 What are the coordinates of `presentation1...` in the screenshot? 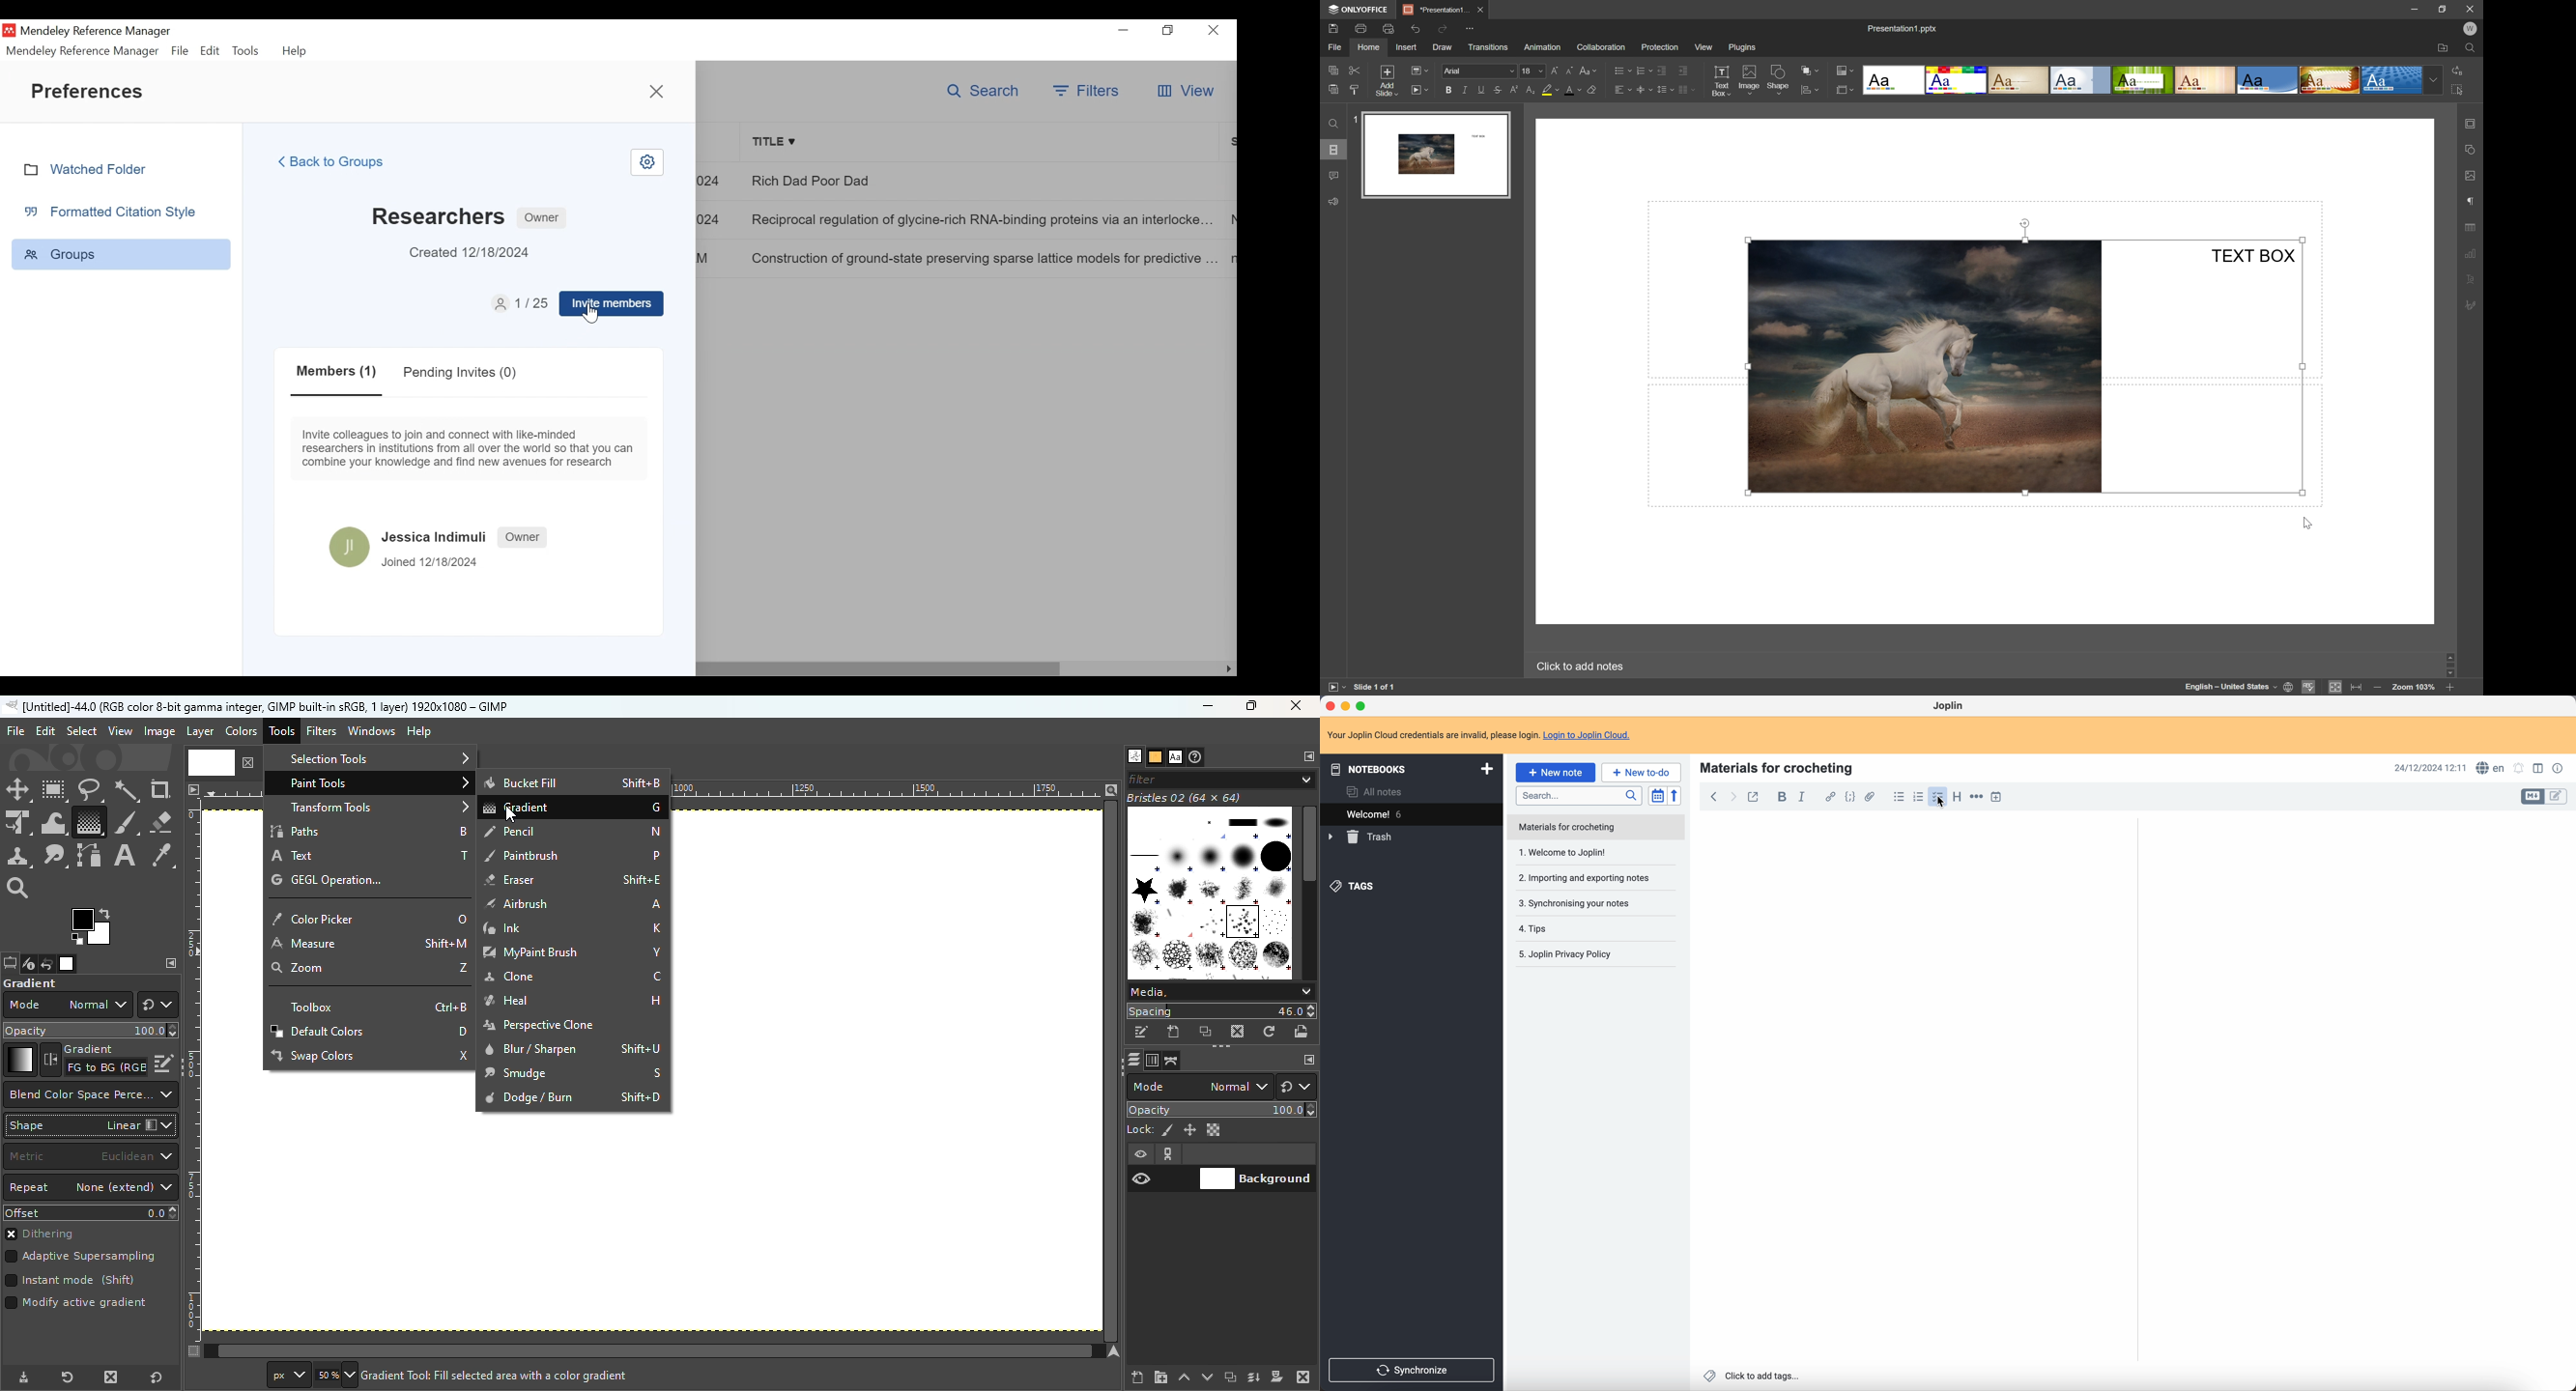 It's located at (1435, 9).